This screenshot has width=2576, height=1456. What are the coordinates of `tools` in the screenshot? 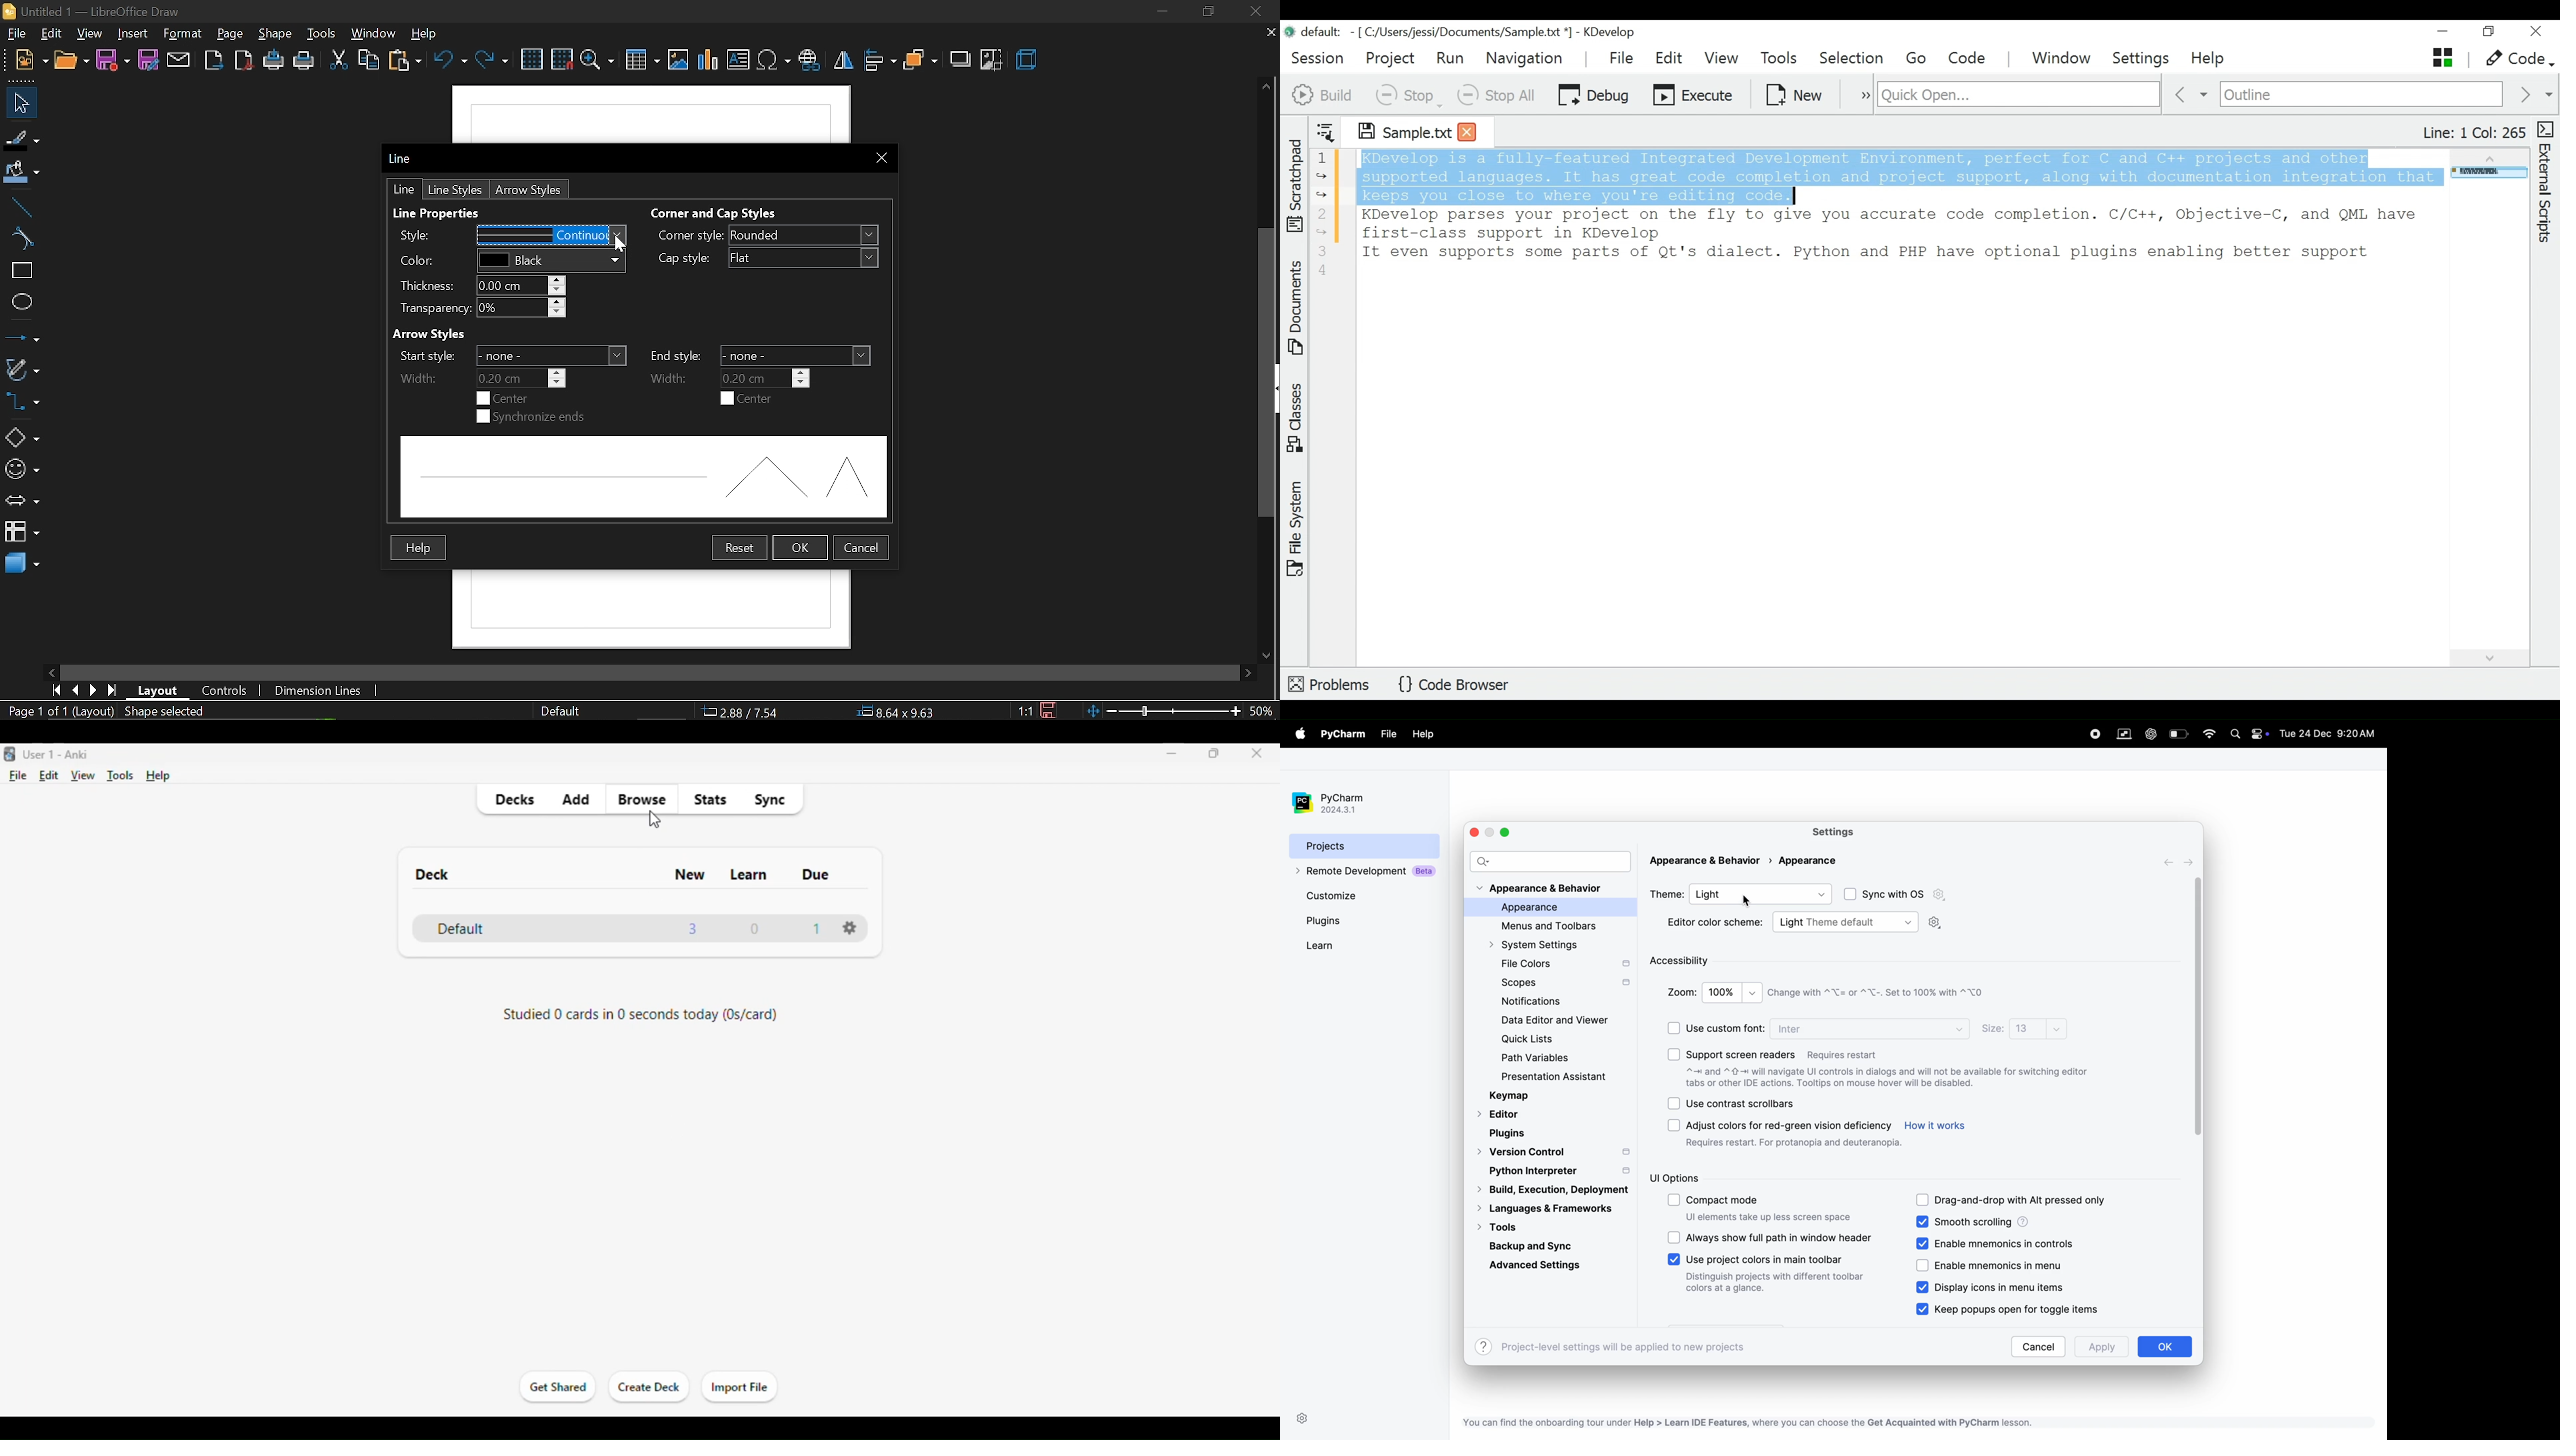 It's located at (322, 34).